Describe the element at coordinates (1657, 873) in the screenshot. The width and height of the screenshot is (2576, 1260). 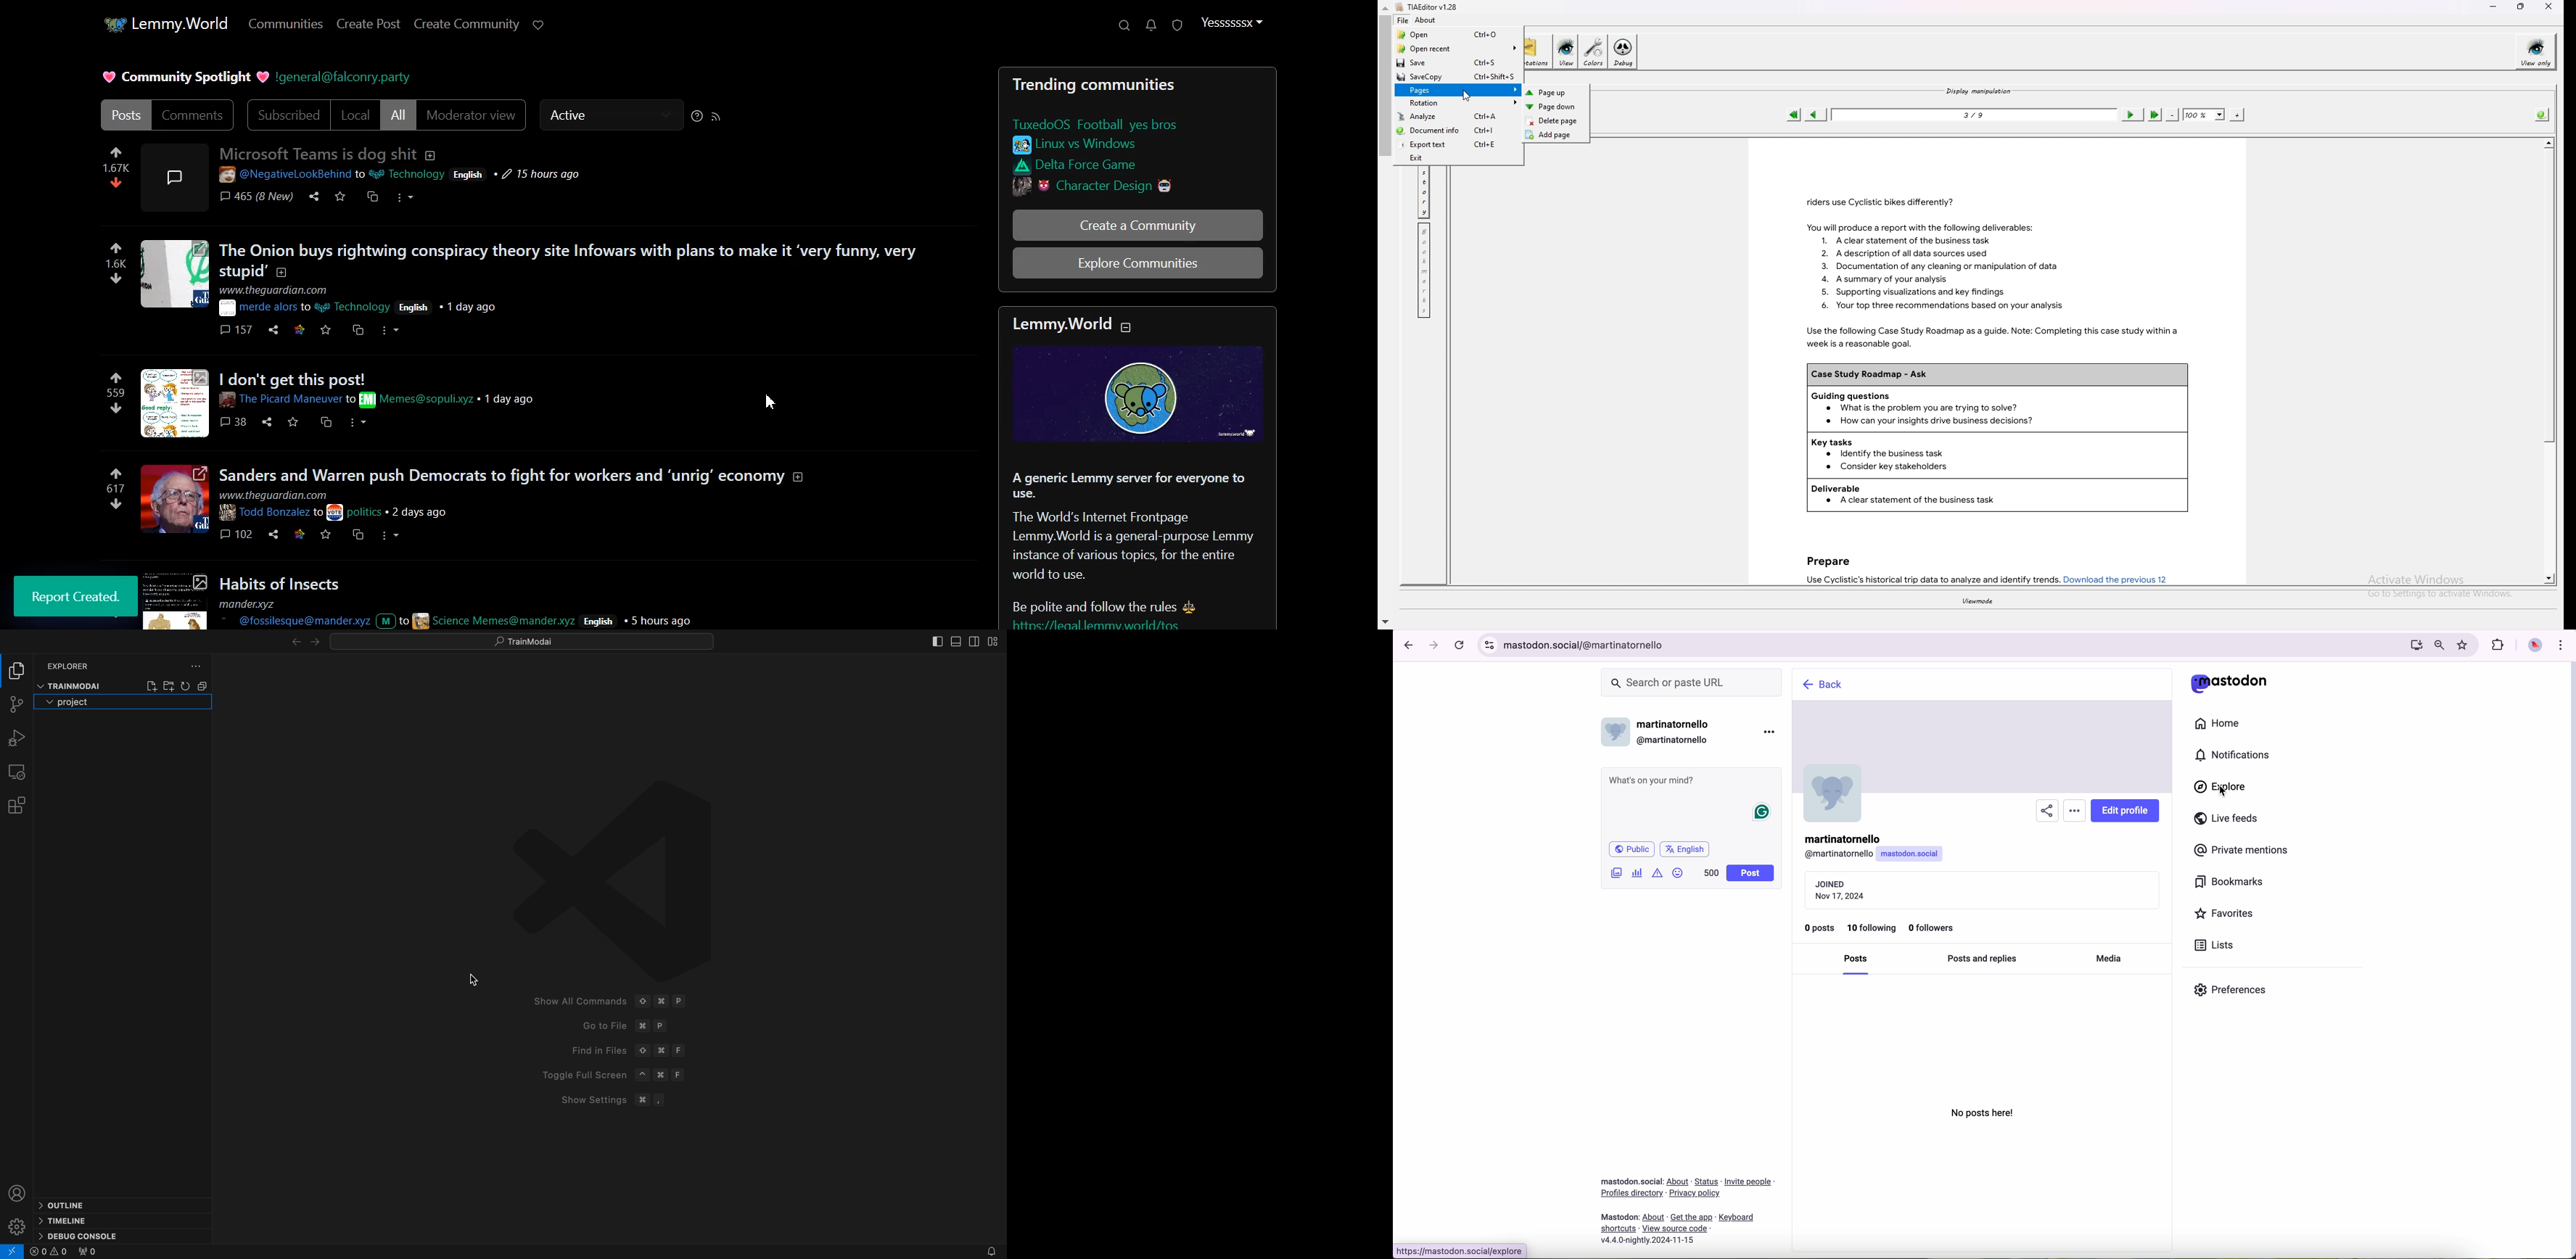
I see `icon` at that location.